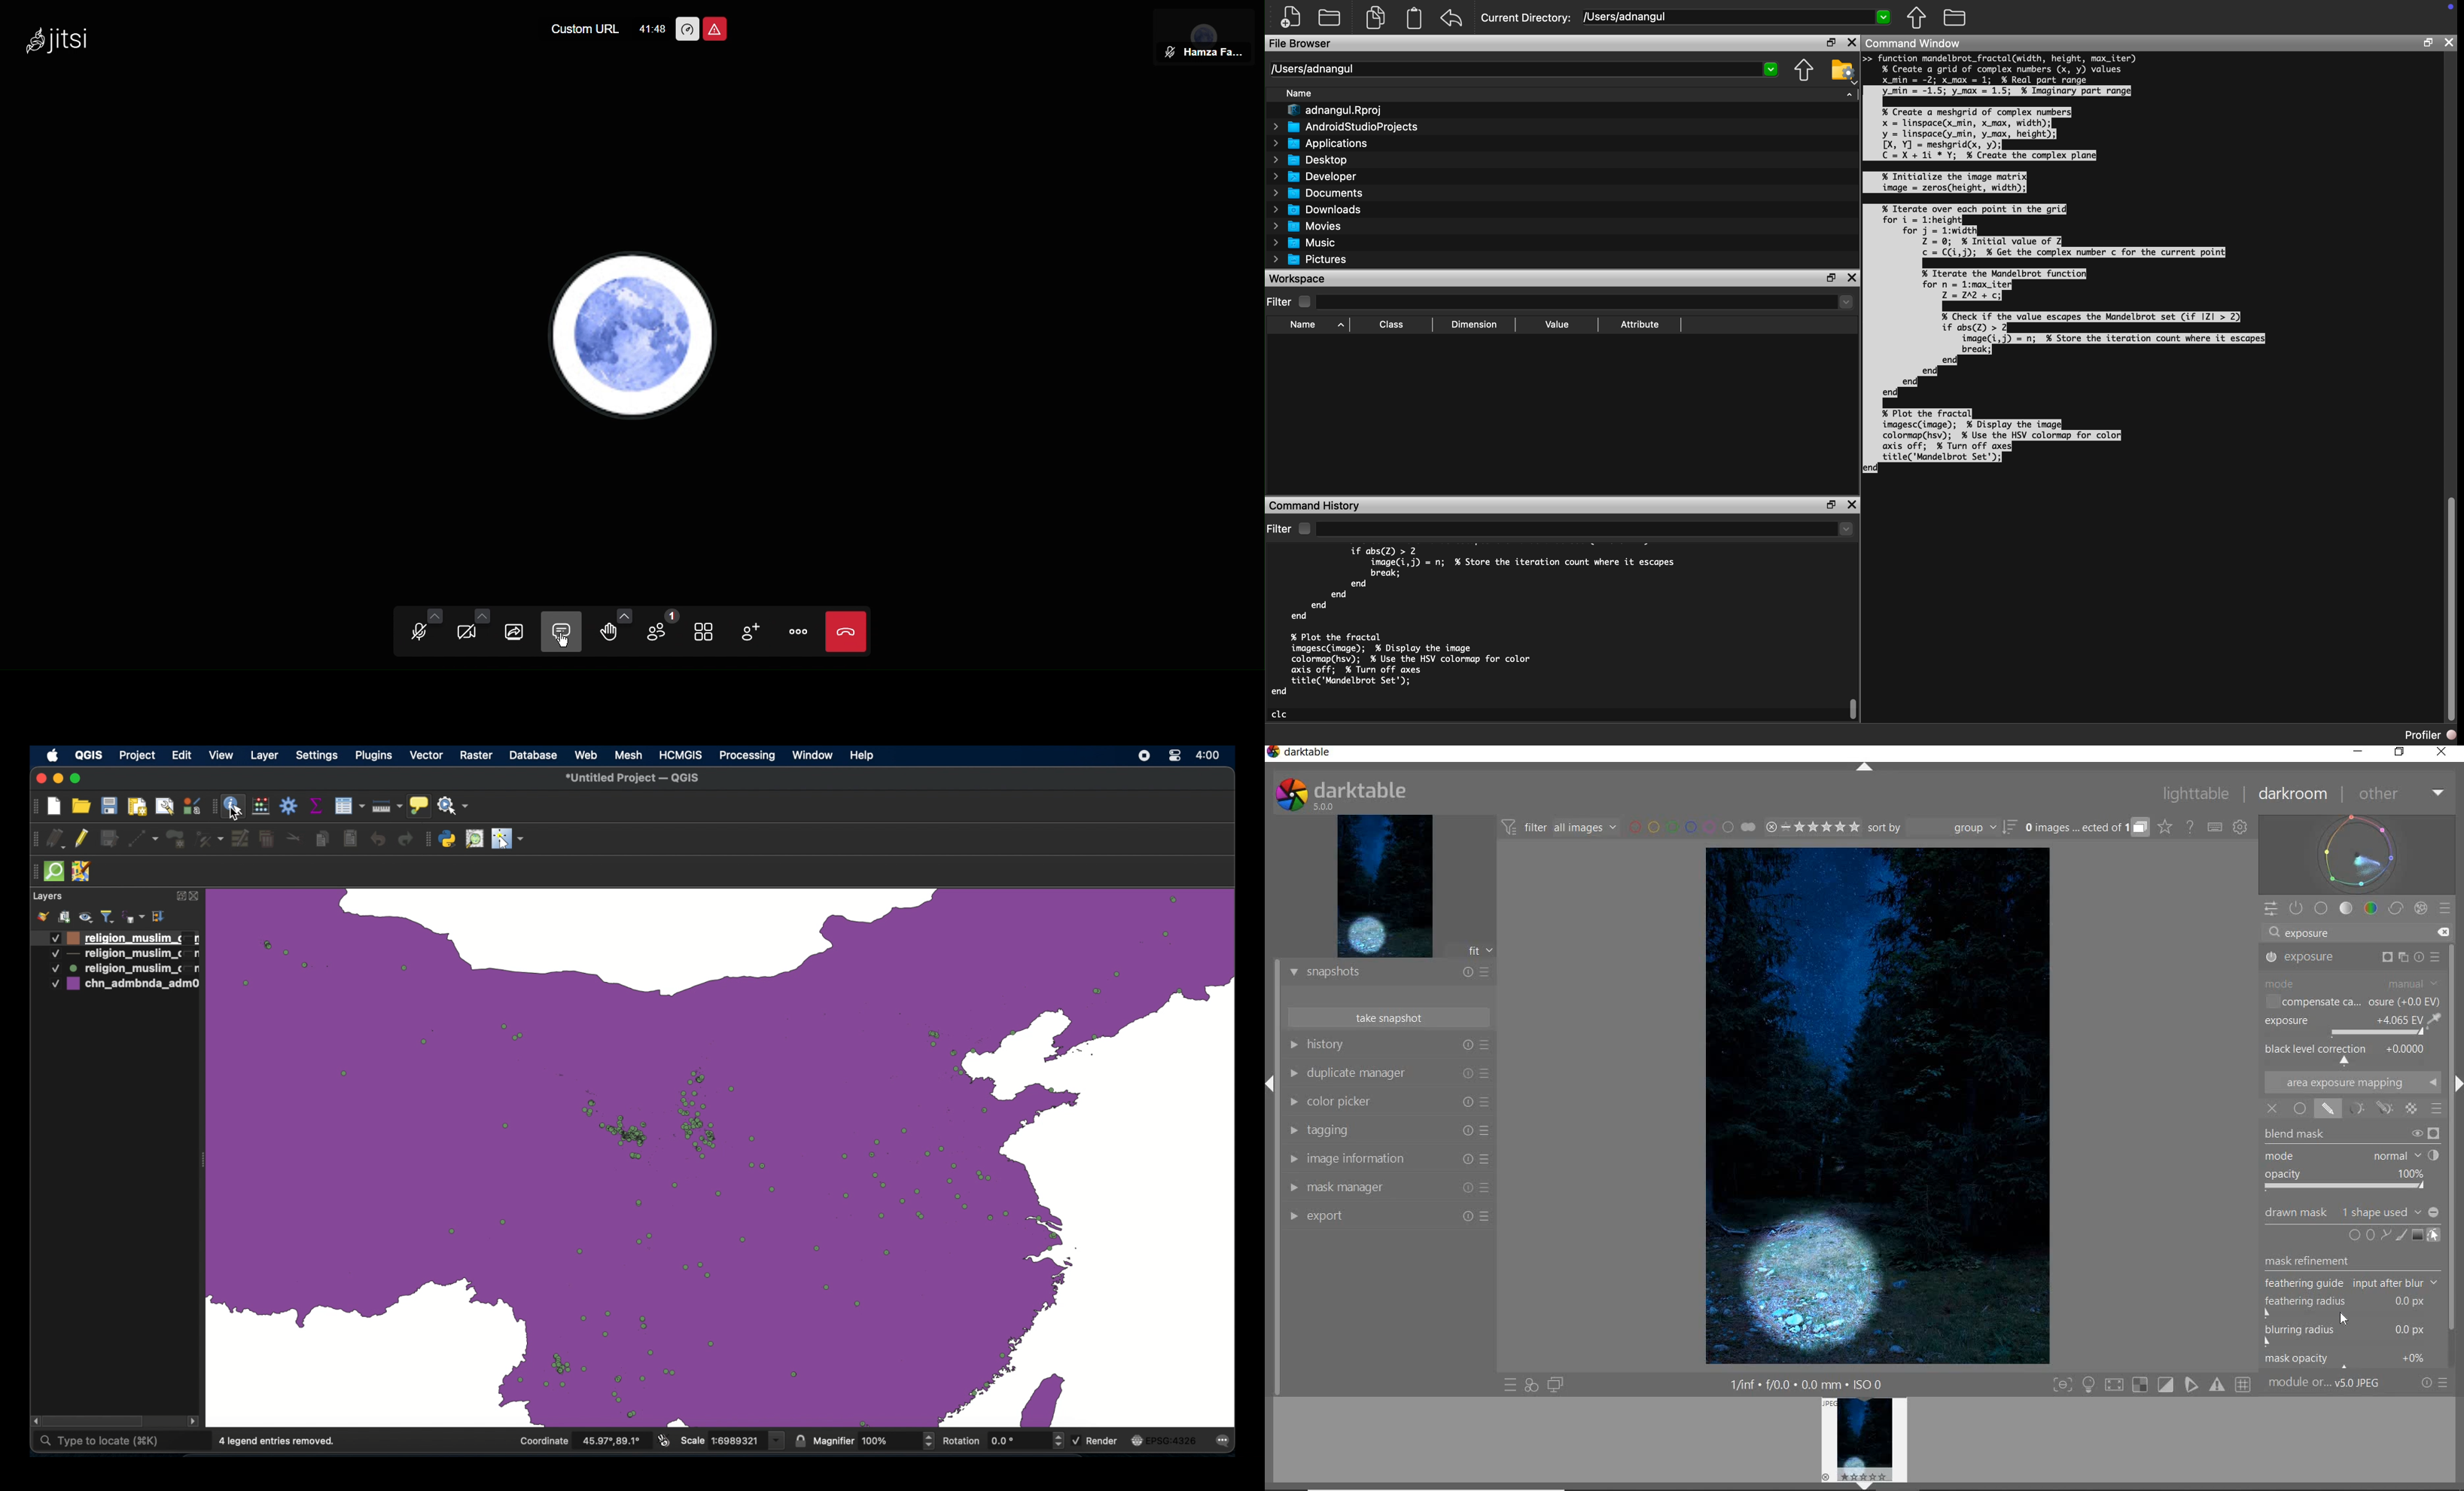 The height and width of the screenshot is (1512, 2464). Describe the element at coordinates (2359, 751) in the screenshot. I see `MINIMIZE` at that location.